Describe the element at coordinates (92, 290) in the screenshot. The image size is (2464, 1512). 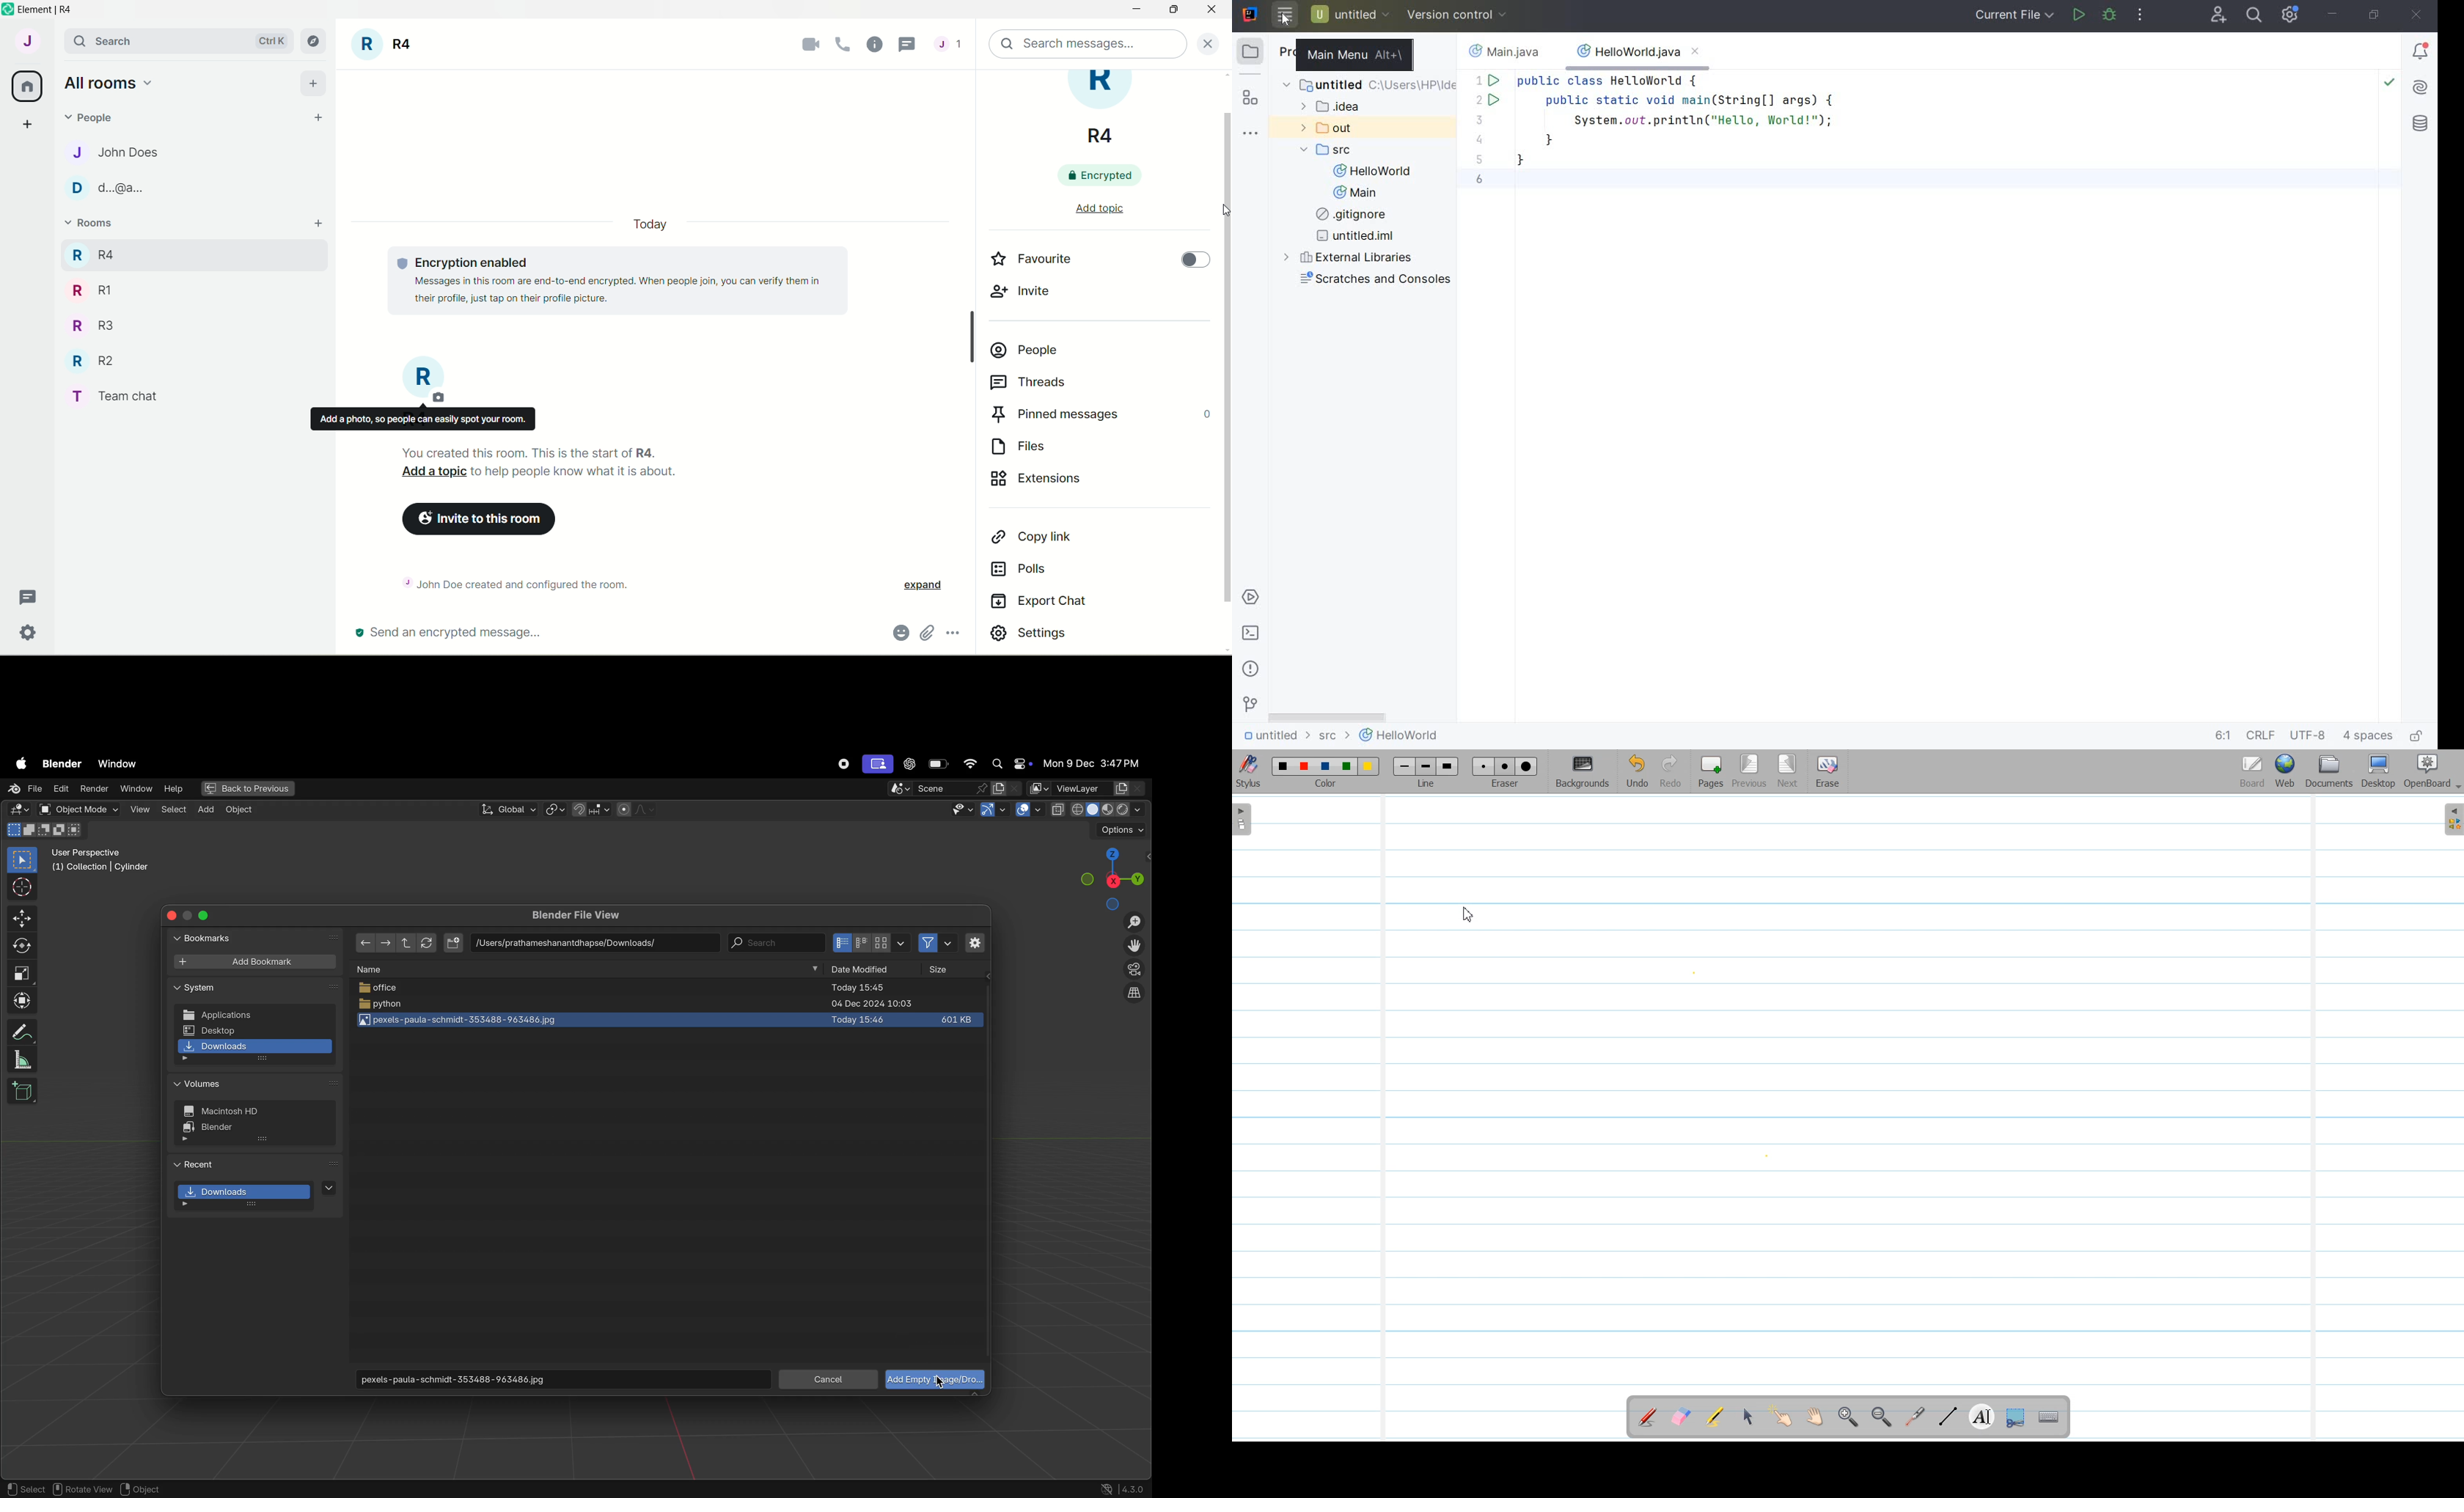
I see `R RI` at that location.